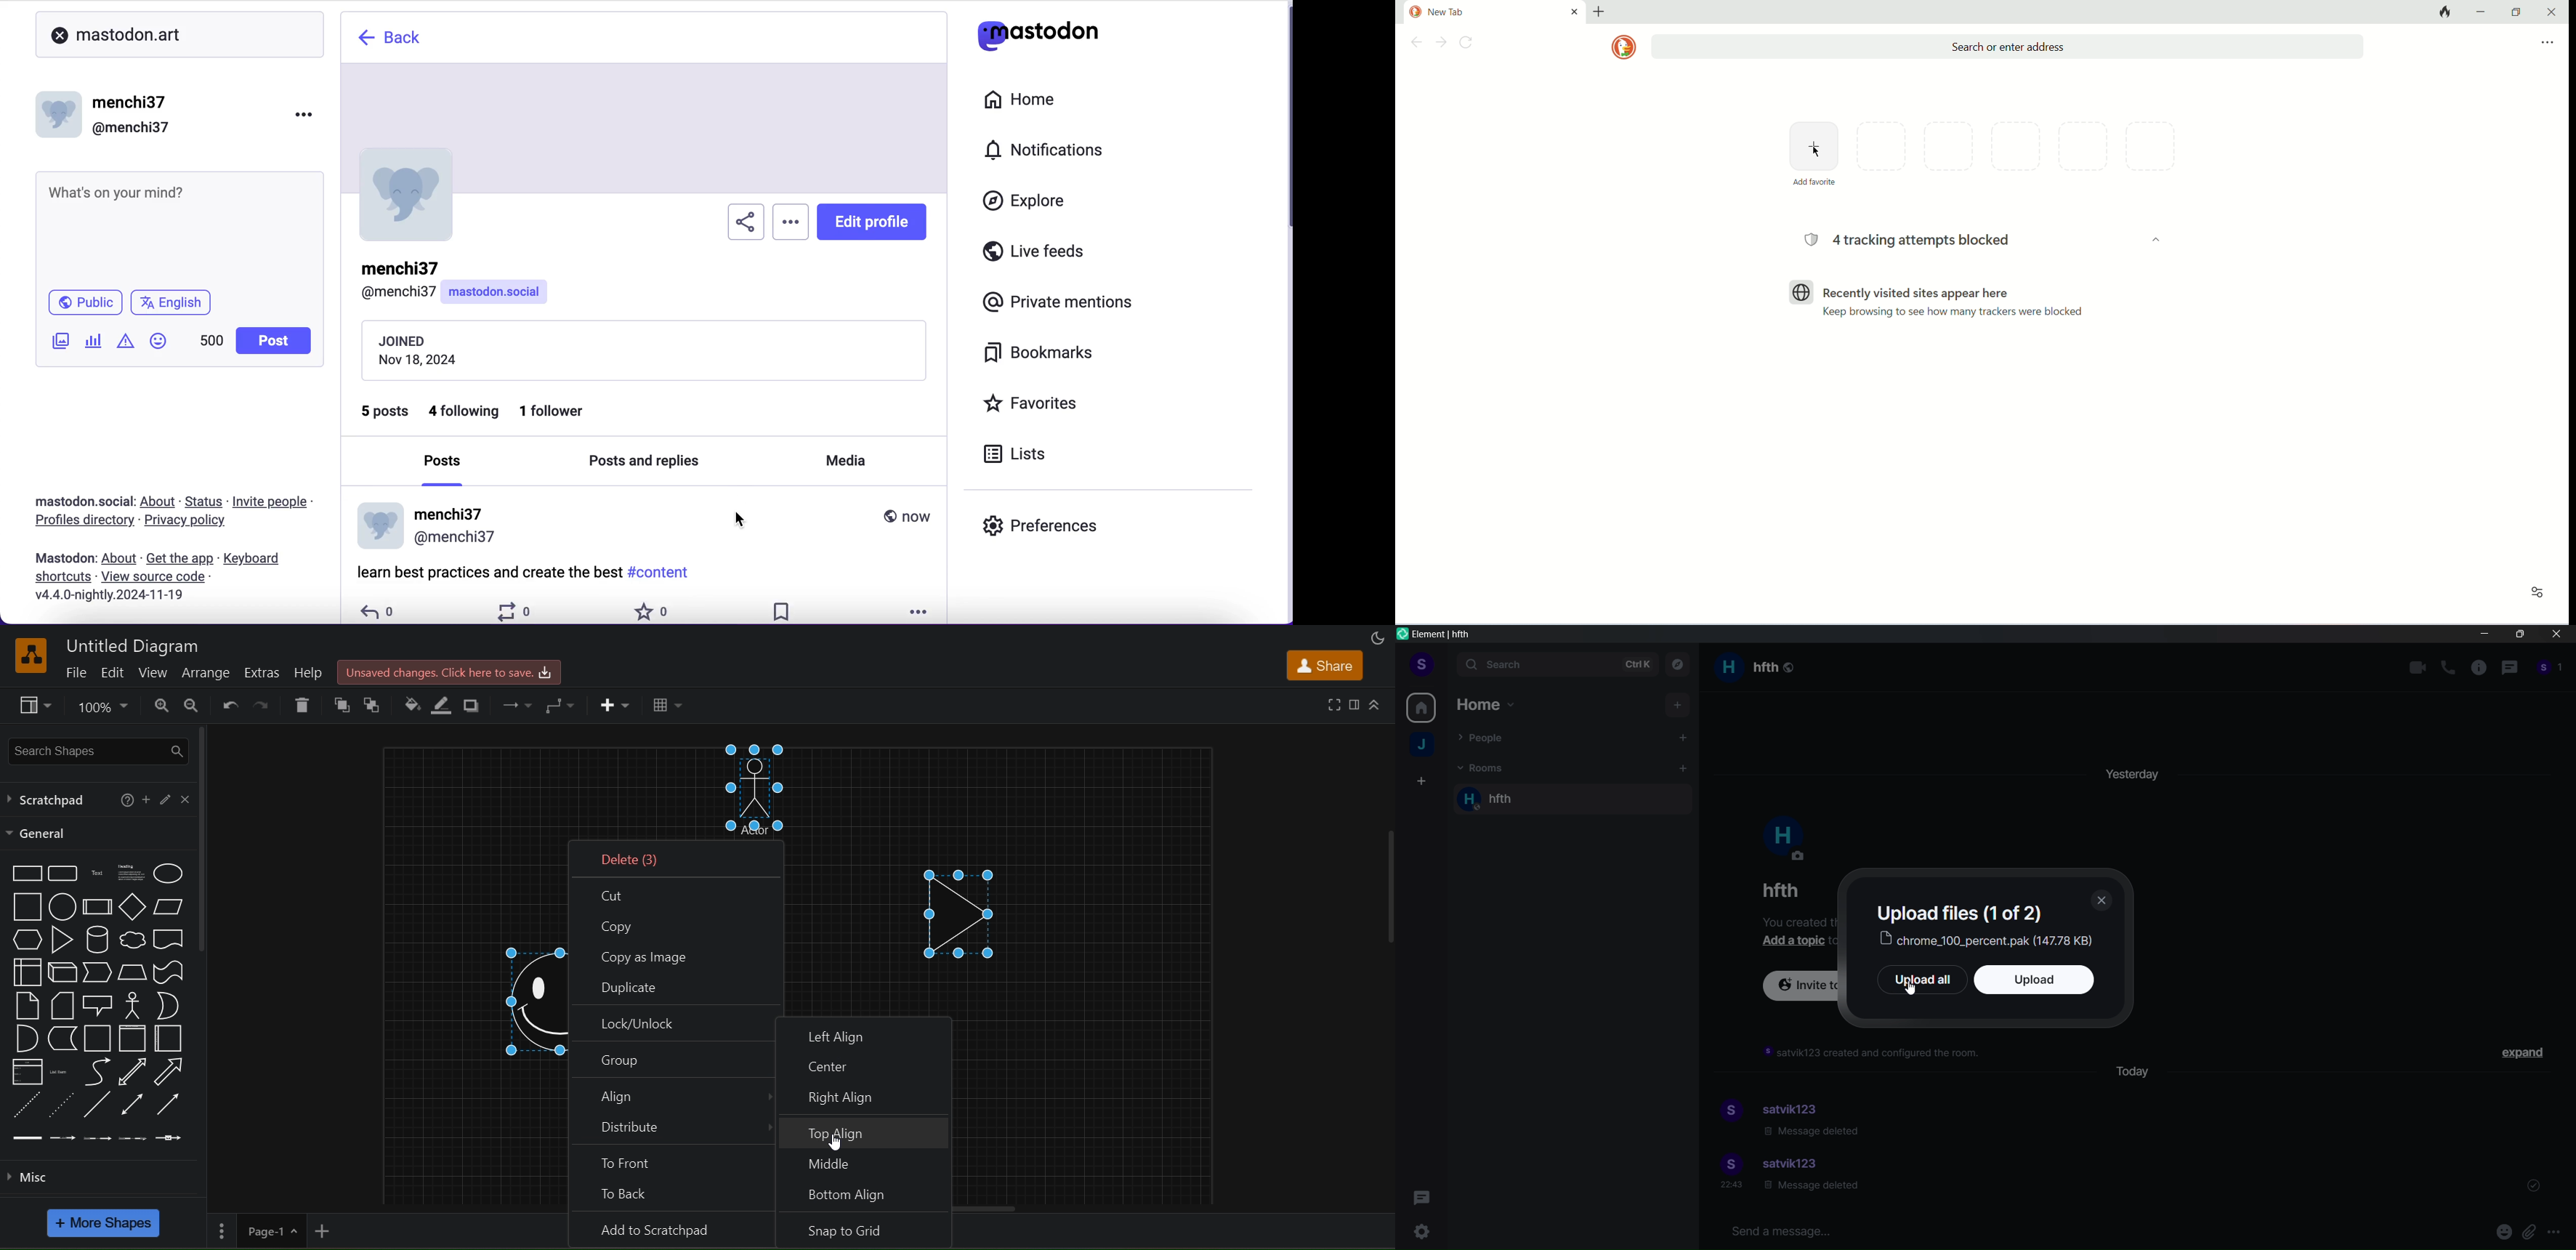 The width and height of the screenshot is (2576, 1260). Describe the element at coordinates (2484, 636) in the screenshot. I see `minimize` at that location.